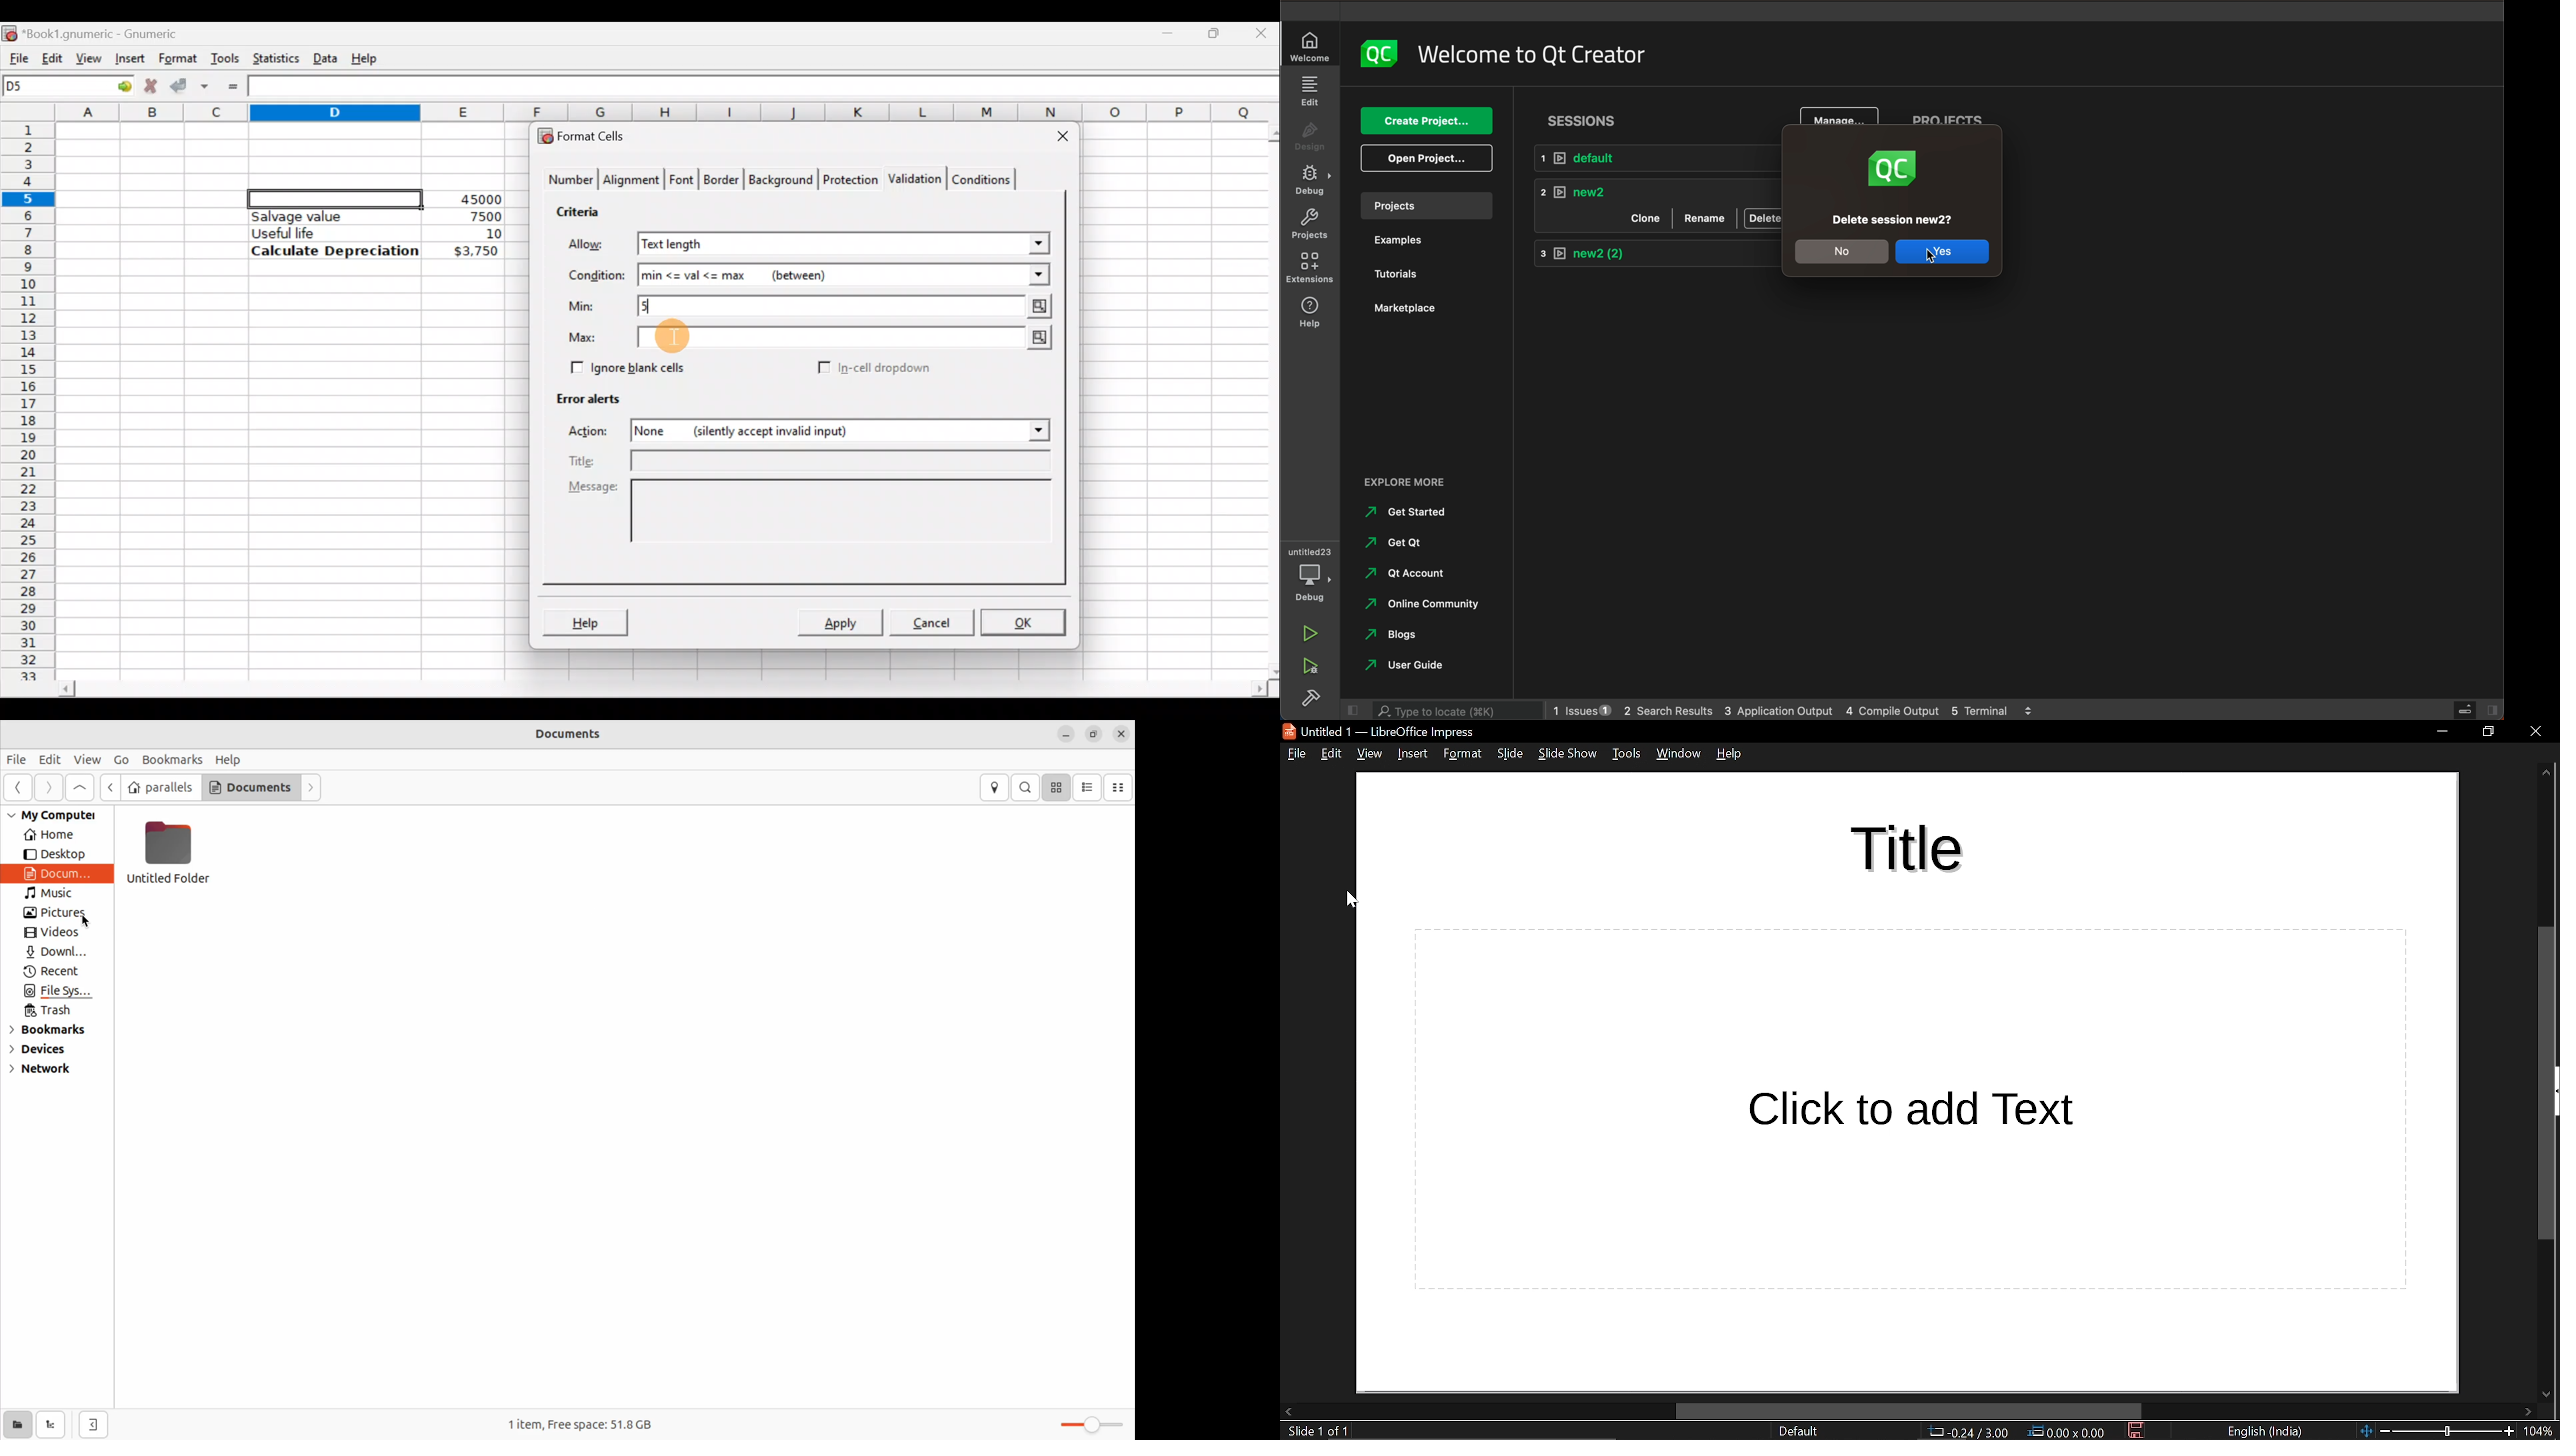 The image size is (2576, 1456). I want to click on Accept change, so click(189, 84).